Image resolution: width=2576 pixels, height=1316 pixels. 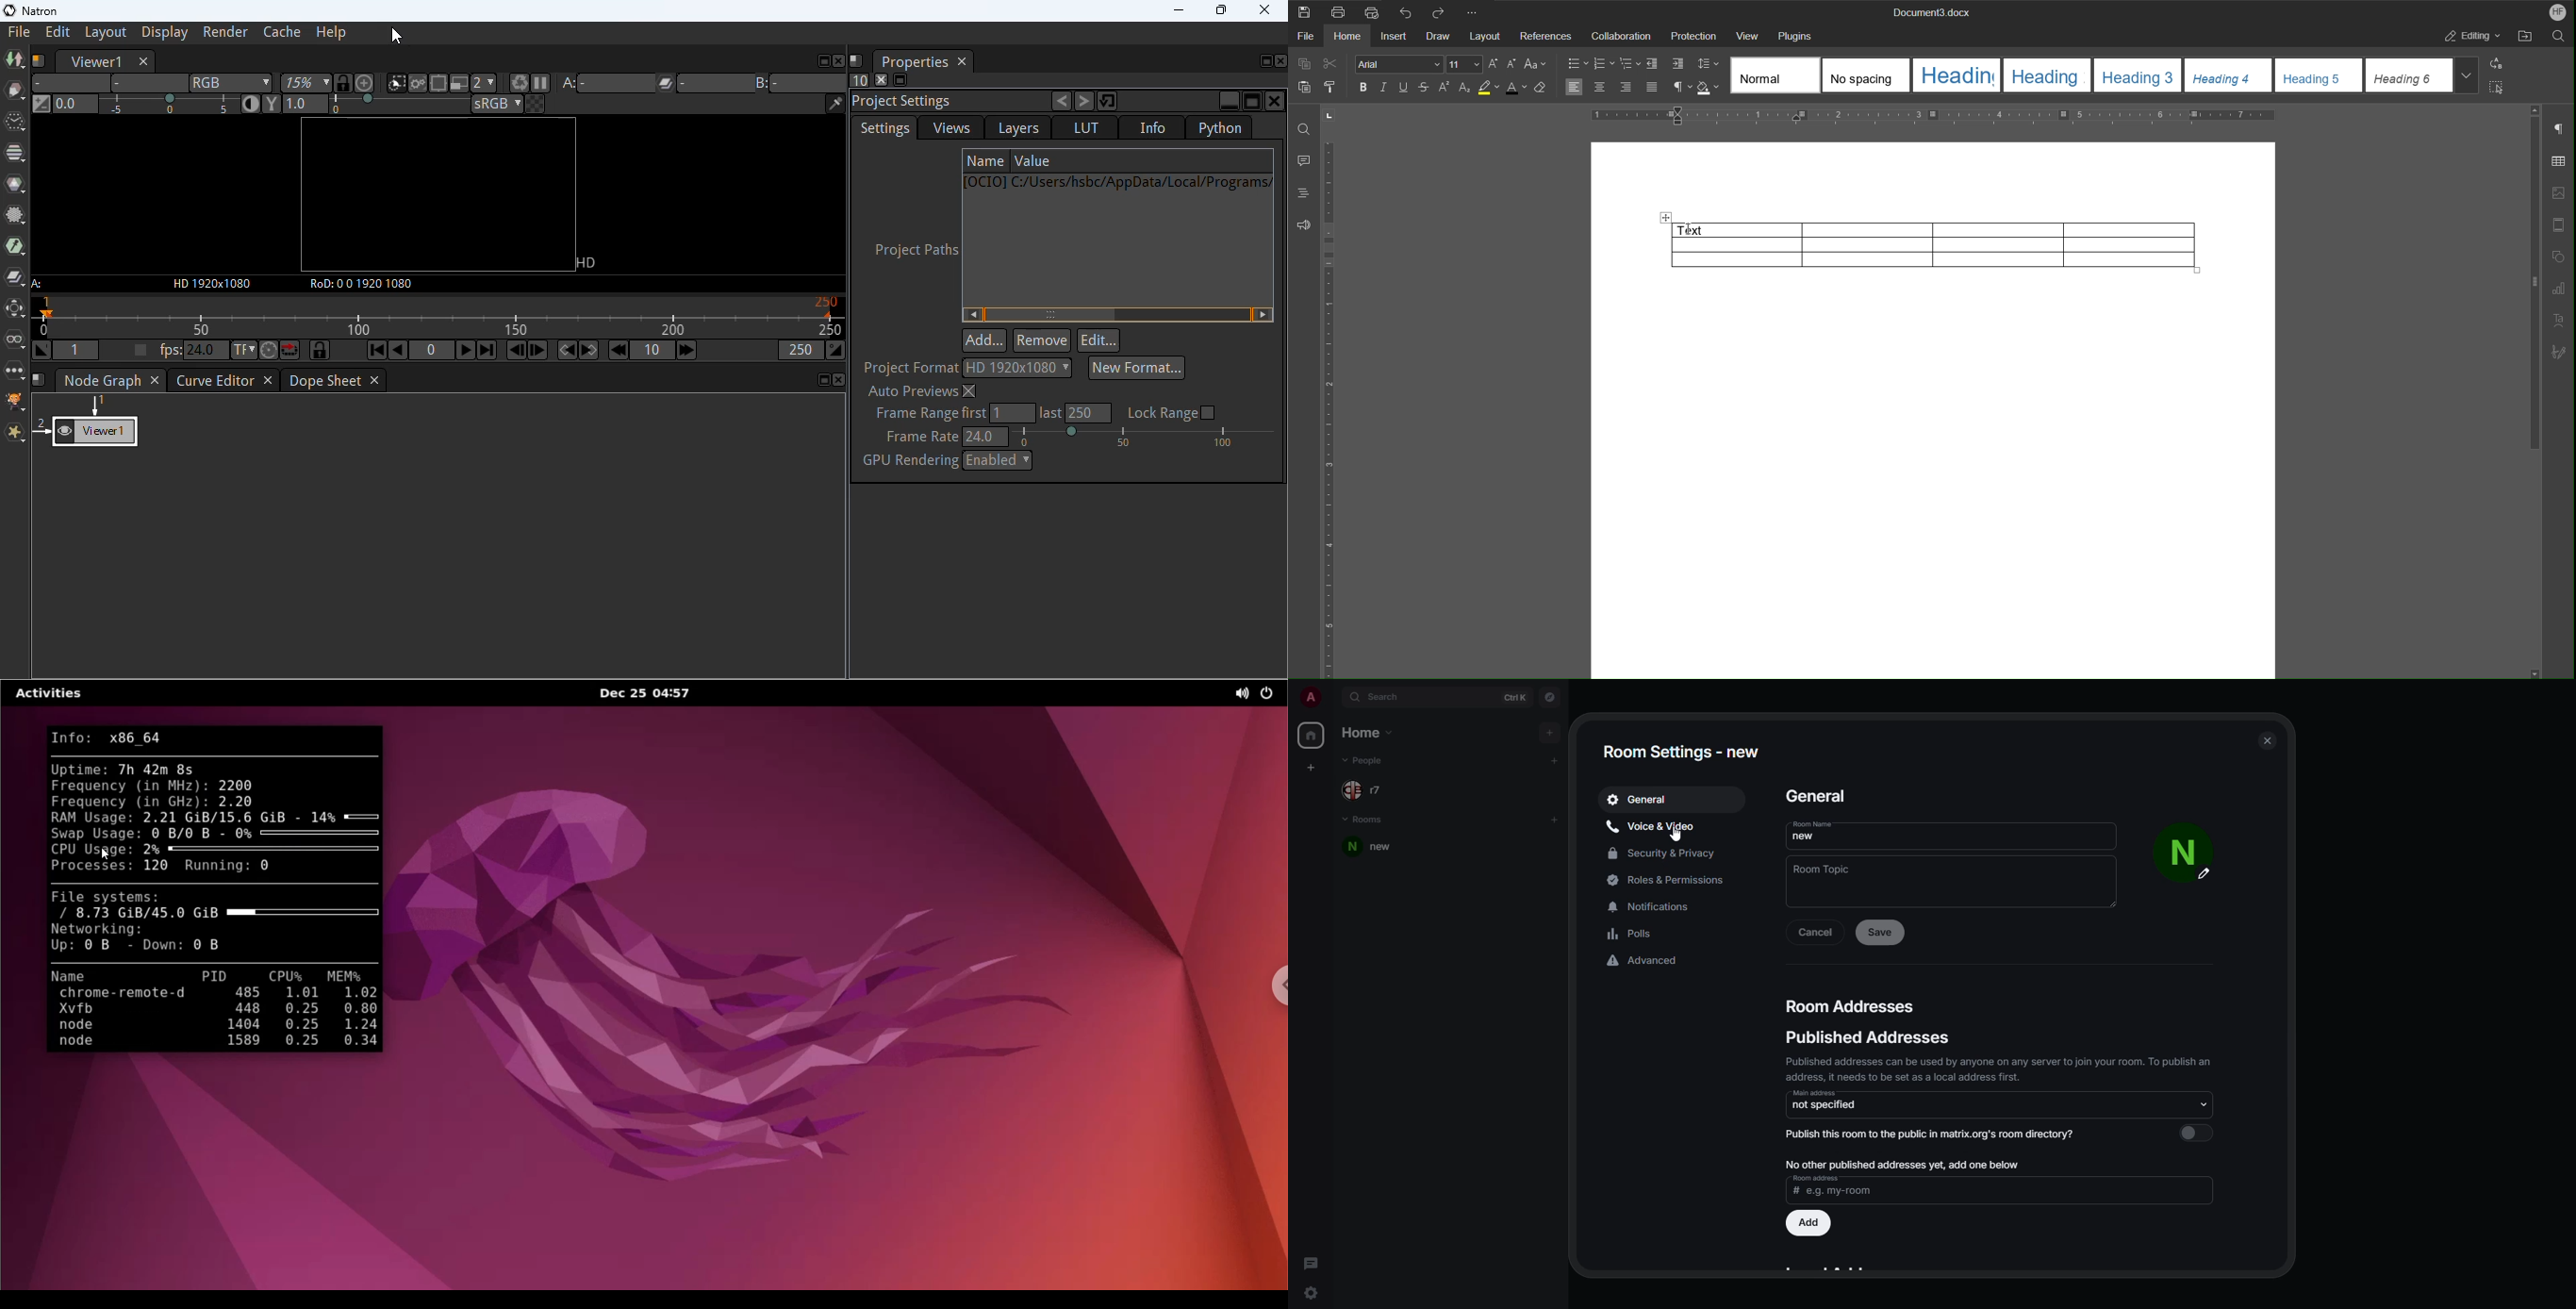 I want to click on room addresses, so click(x=1854, y=1006).